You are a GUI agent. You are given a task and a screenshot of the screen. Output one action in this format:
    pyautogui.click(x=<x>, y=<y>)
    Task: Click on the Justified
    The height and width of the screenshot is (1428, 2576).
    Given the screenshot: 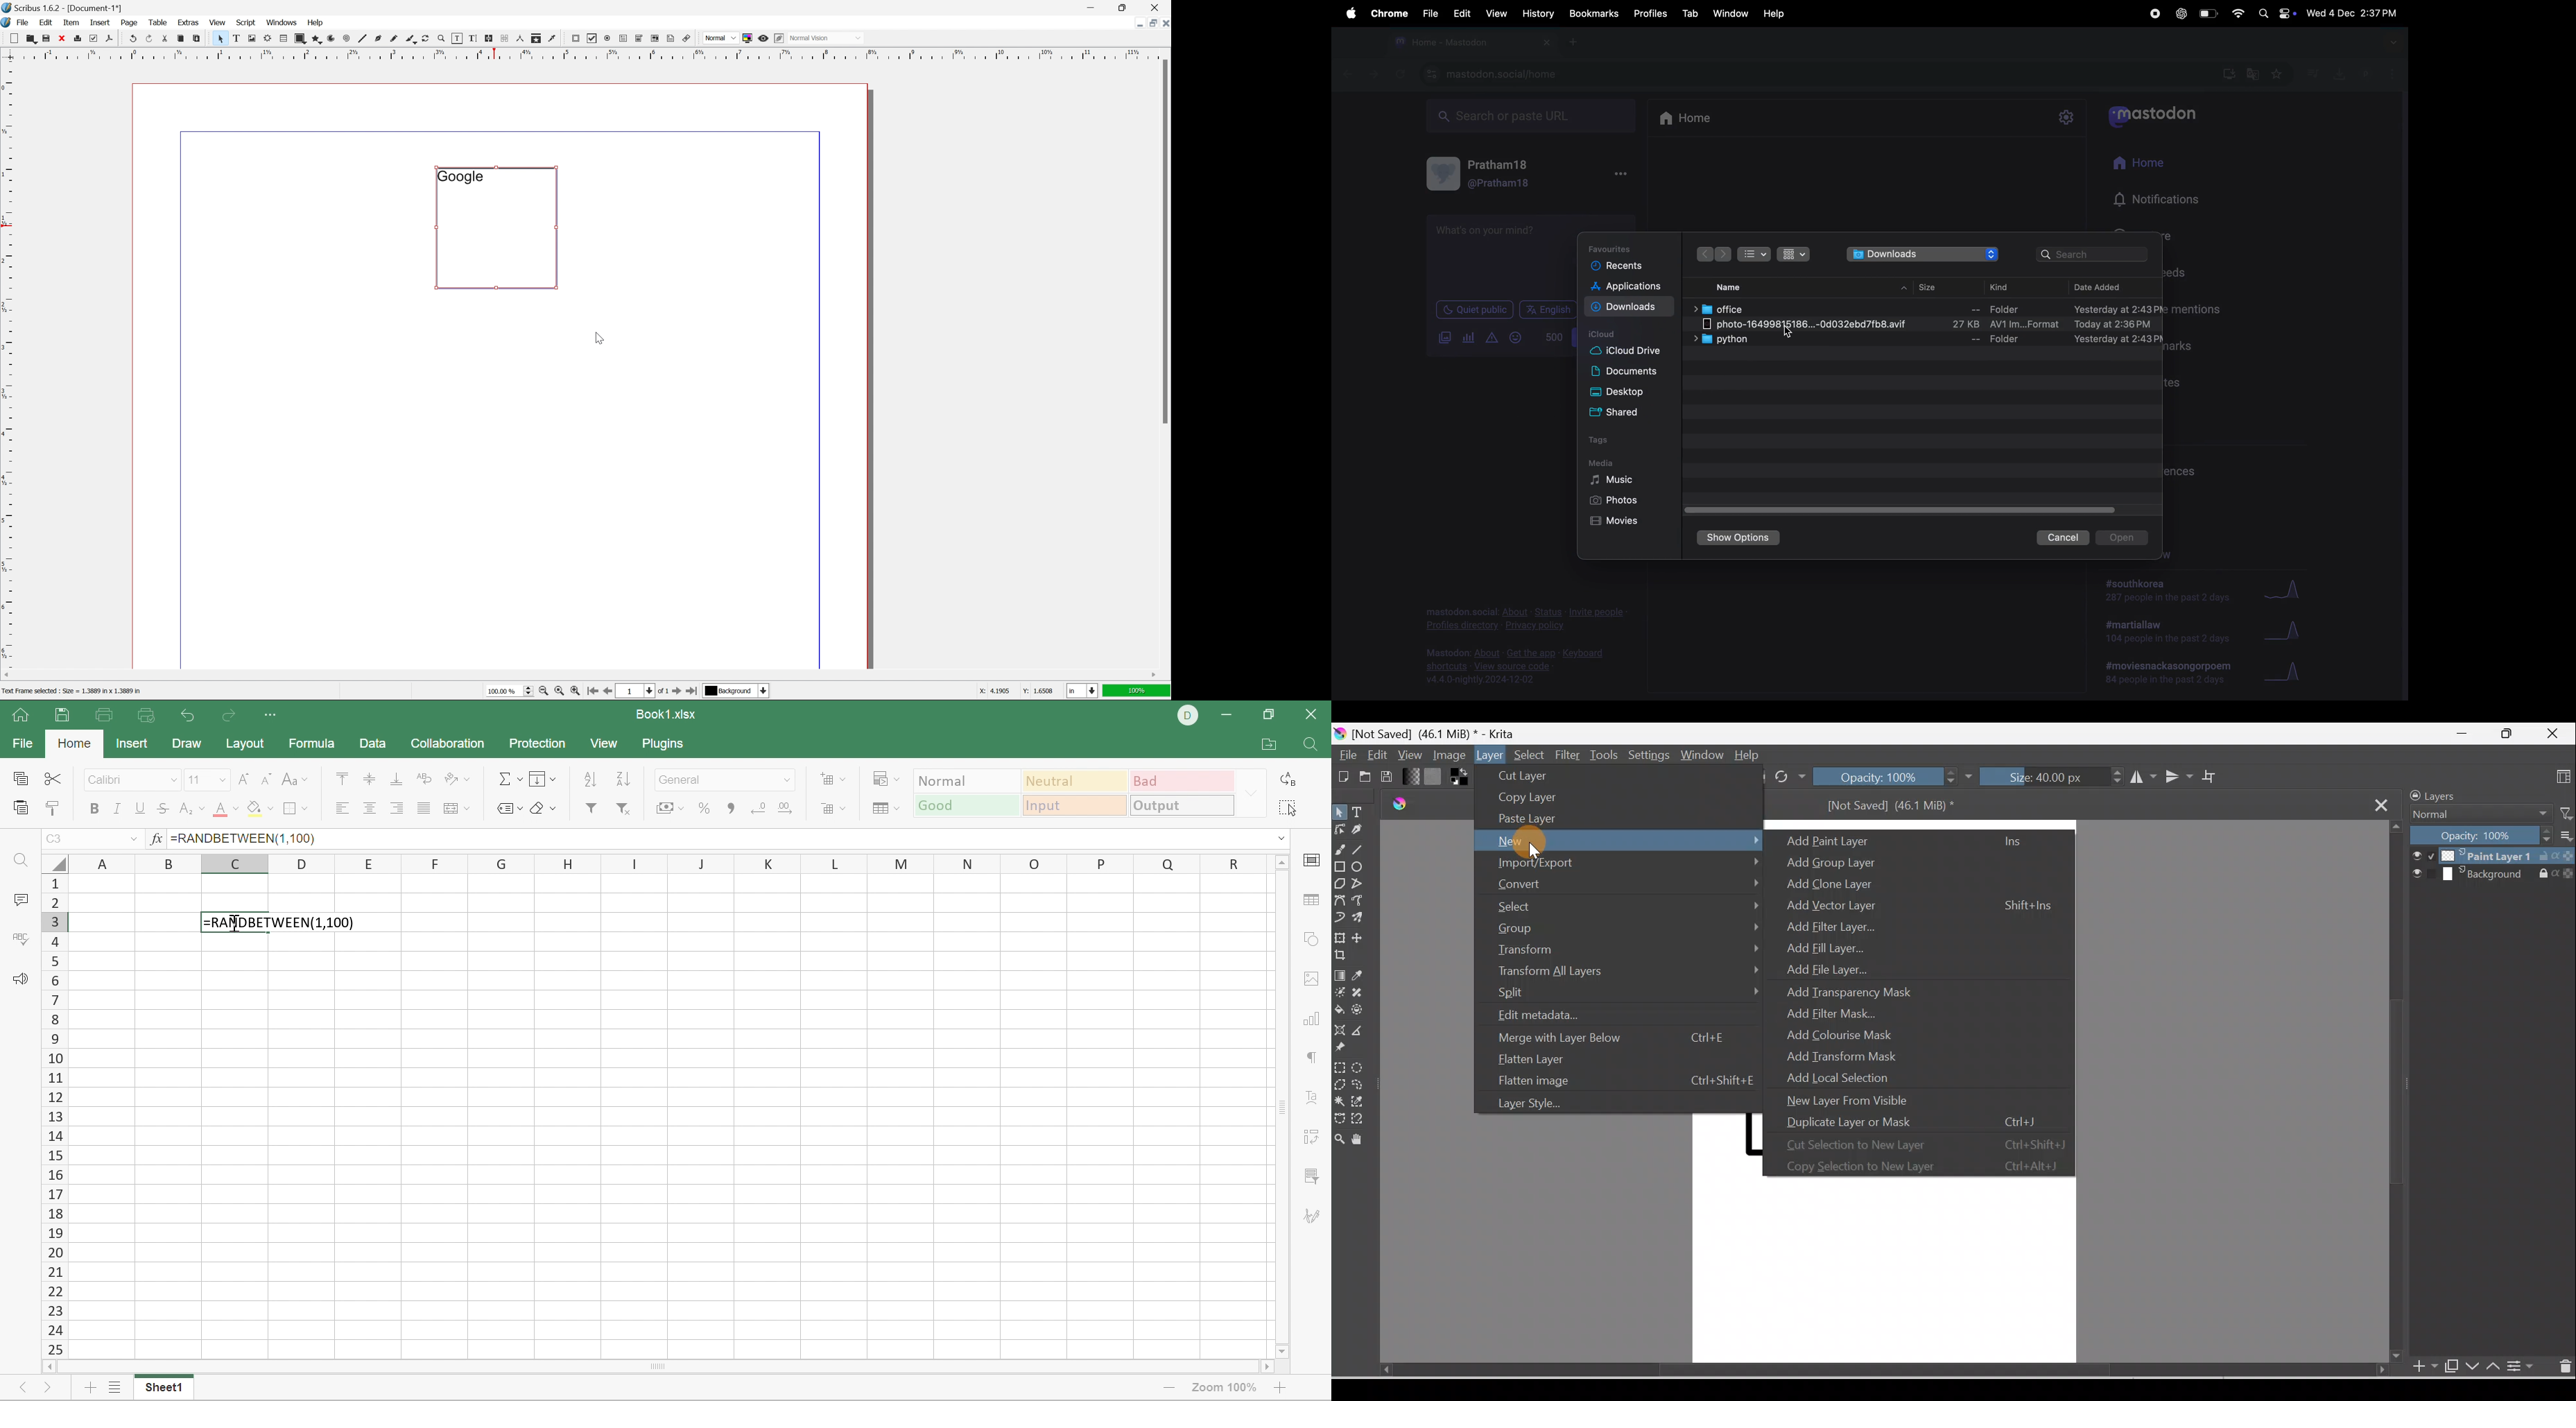 What is the action you would take?
    pyautogui.click(x=426, y=808)
    